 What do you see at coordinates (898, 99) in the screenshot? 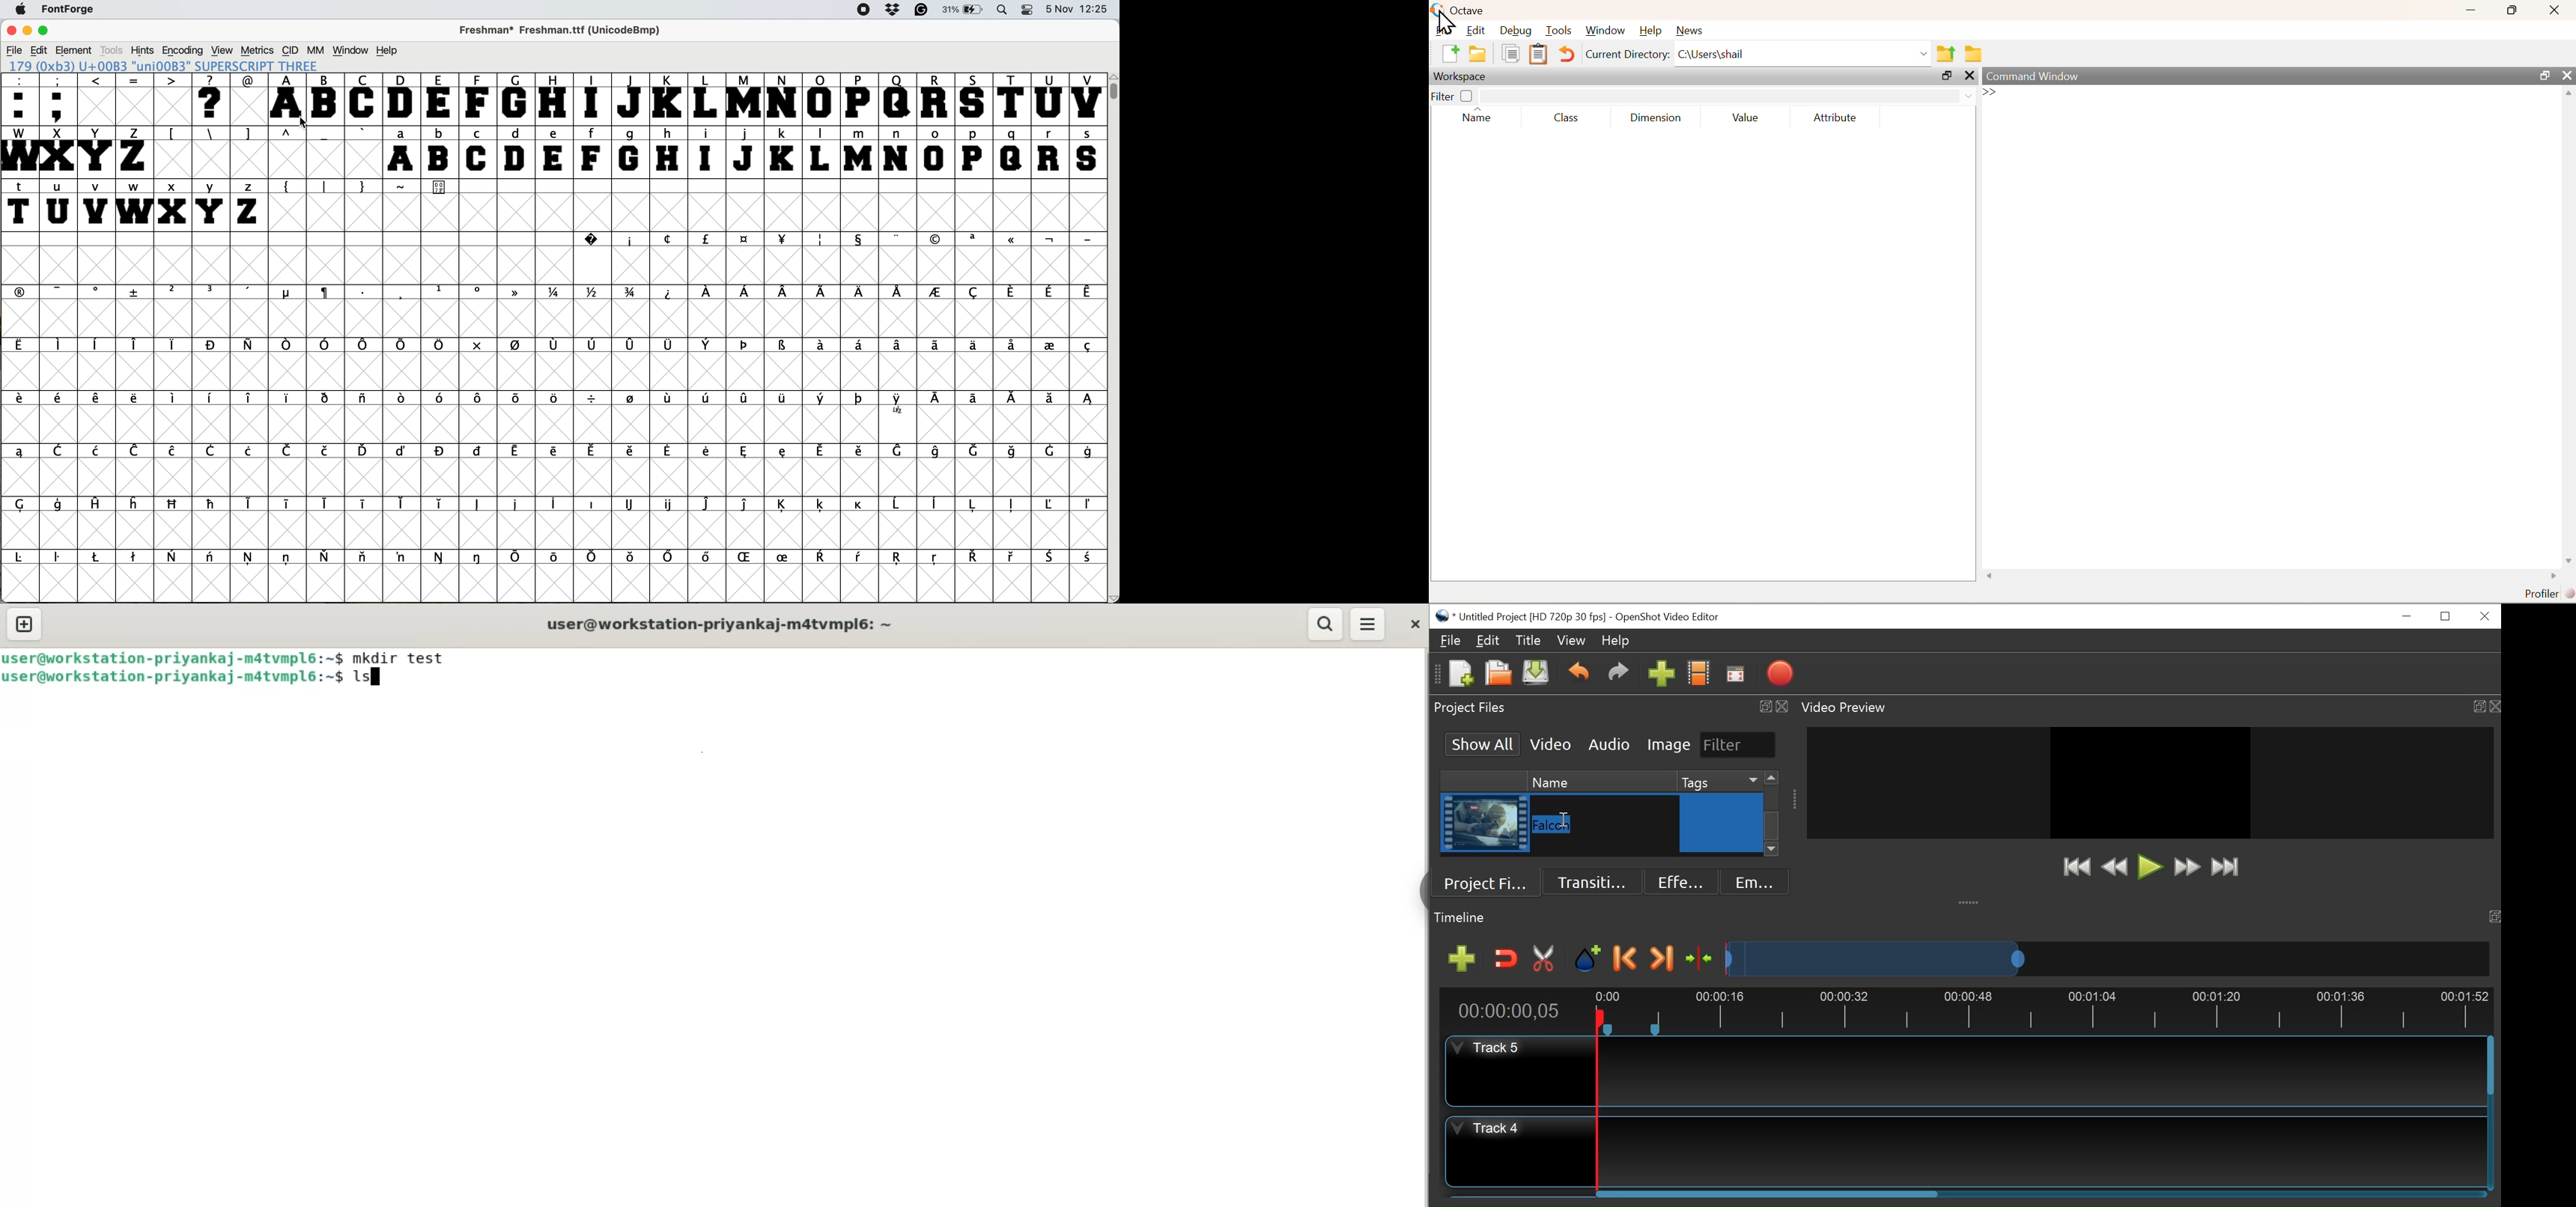
I see `Q` at bounding box center [898, 99].